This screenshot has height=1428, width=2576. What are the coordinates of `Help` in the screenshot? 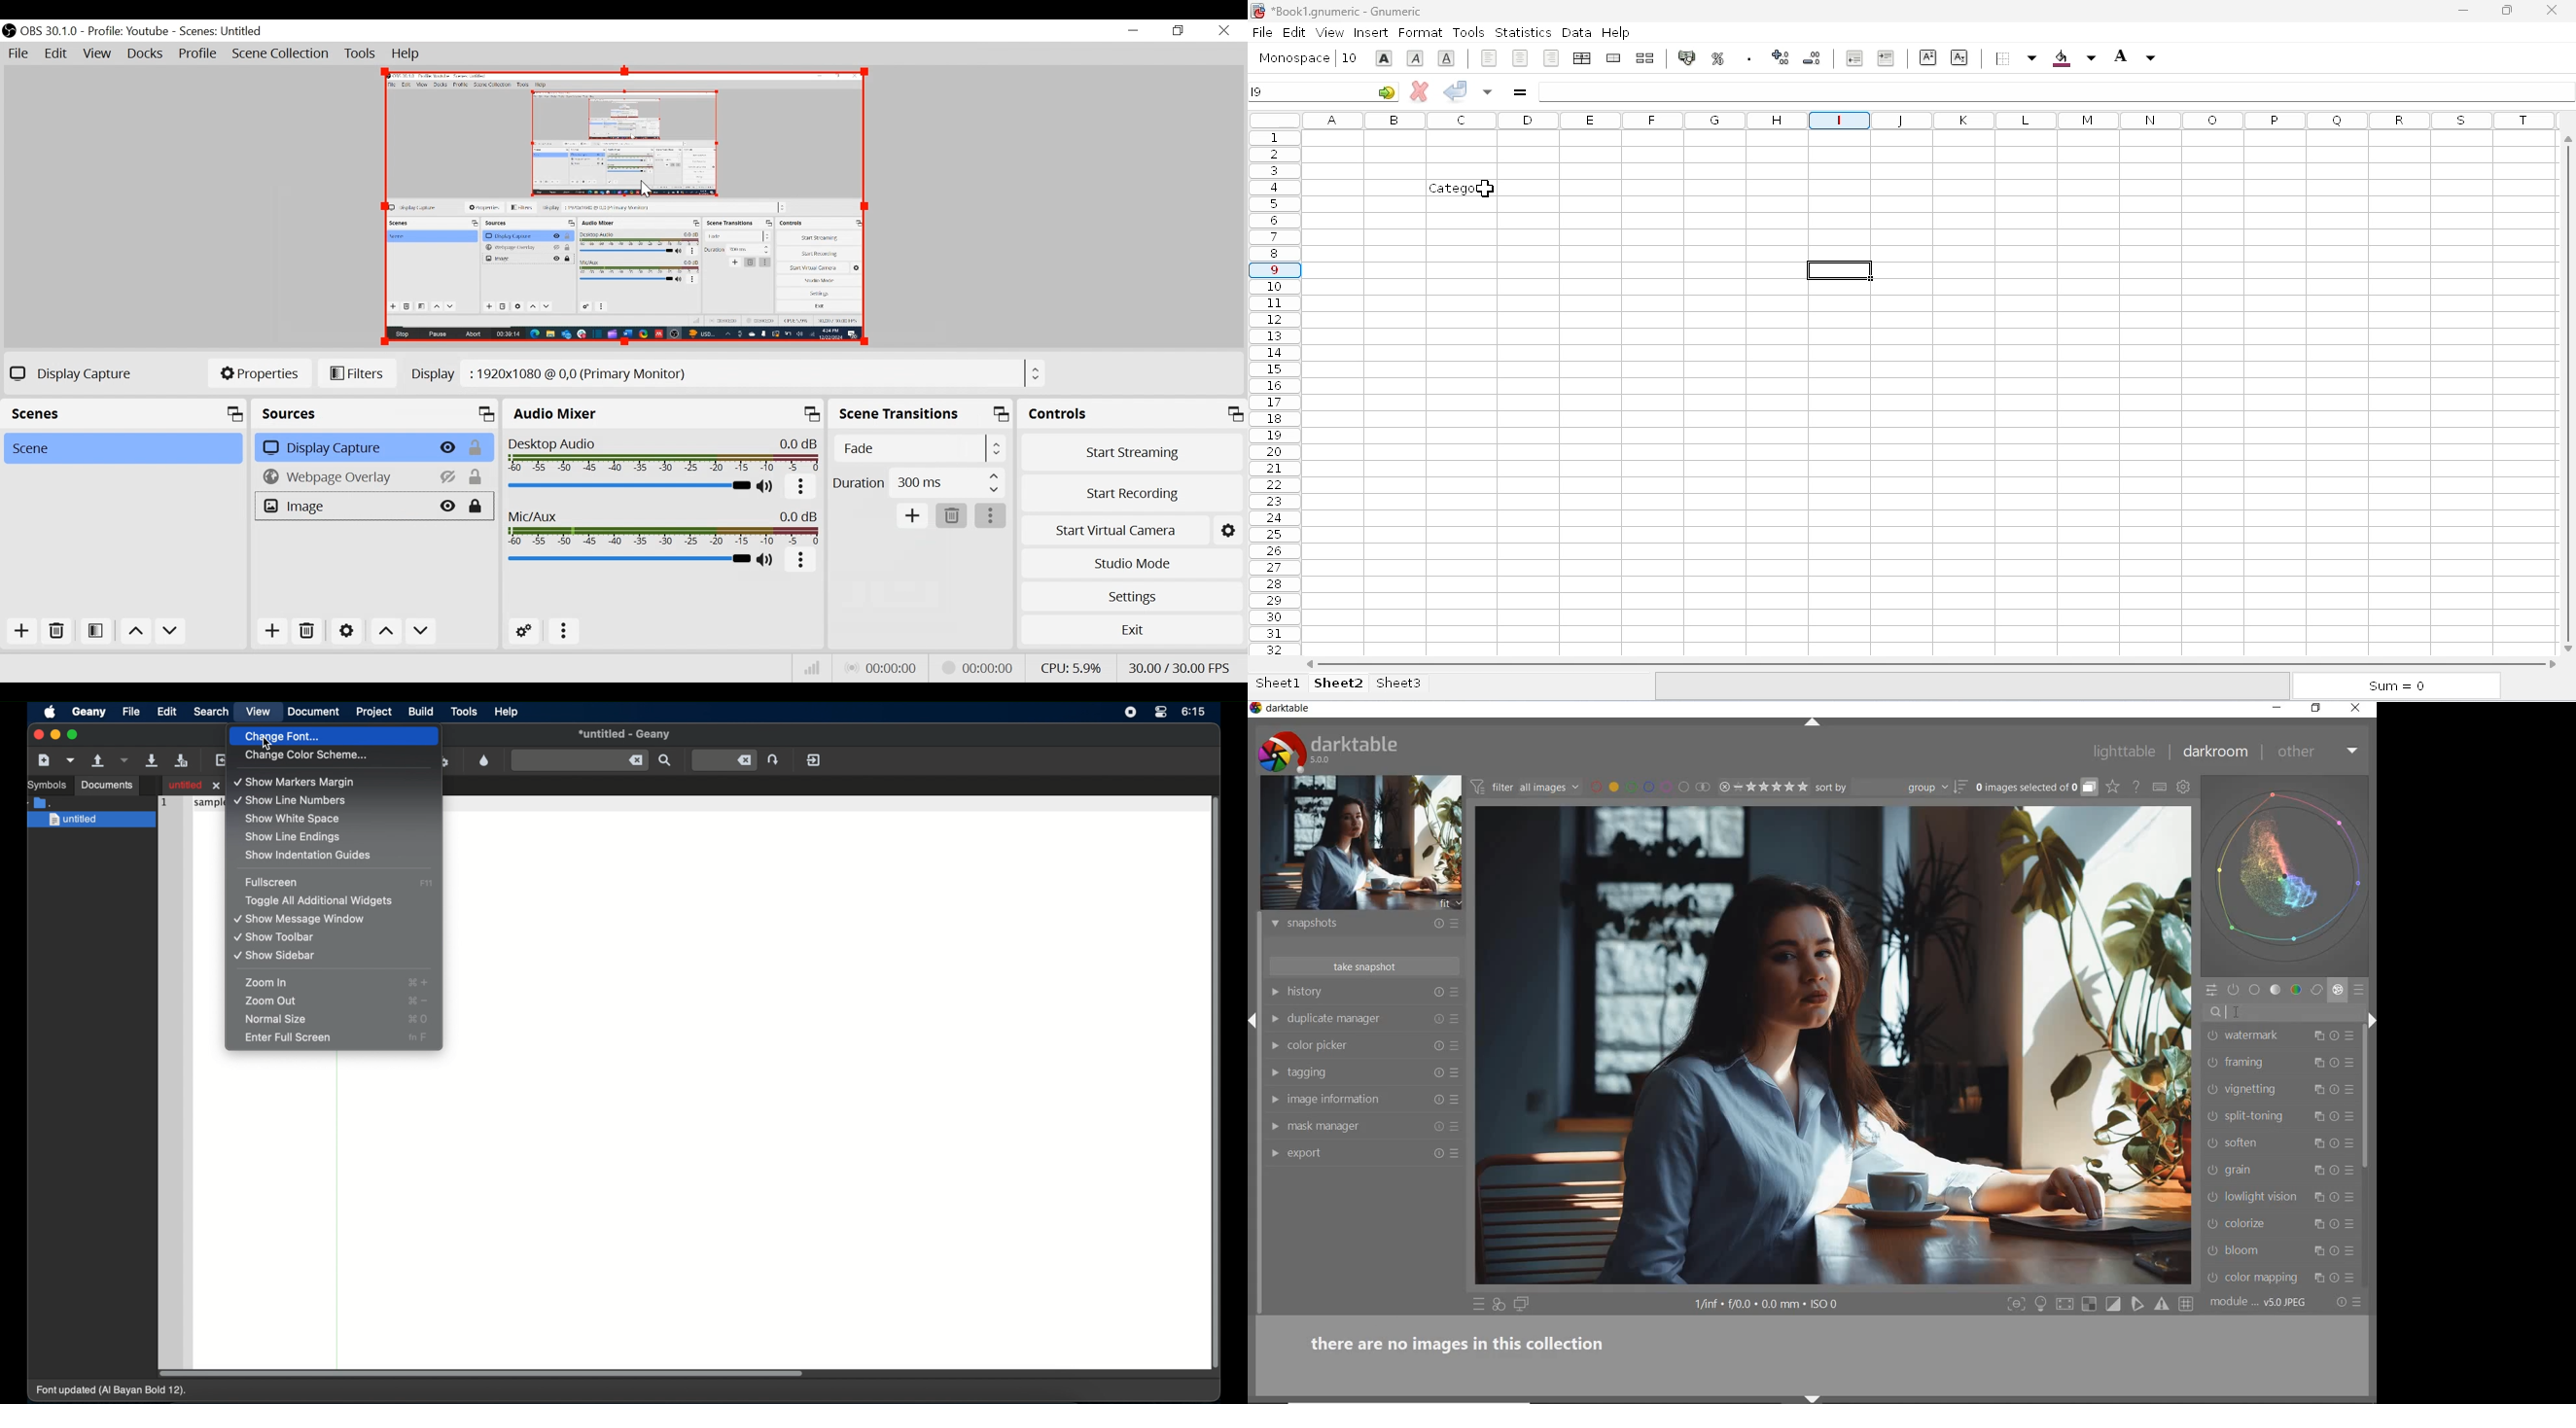 It's located at (408, 55).